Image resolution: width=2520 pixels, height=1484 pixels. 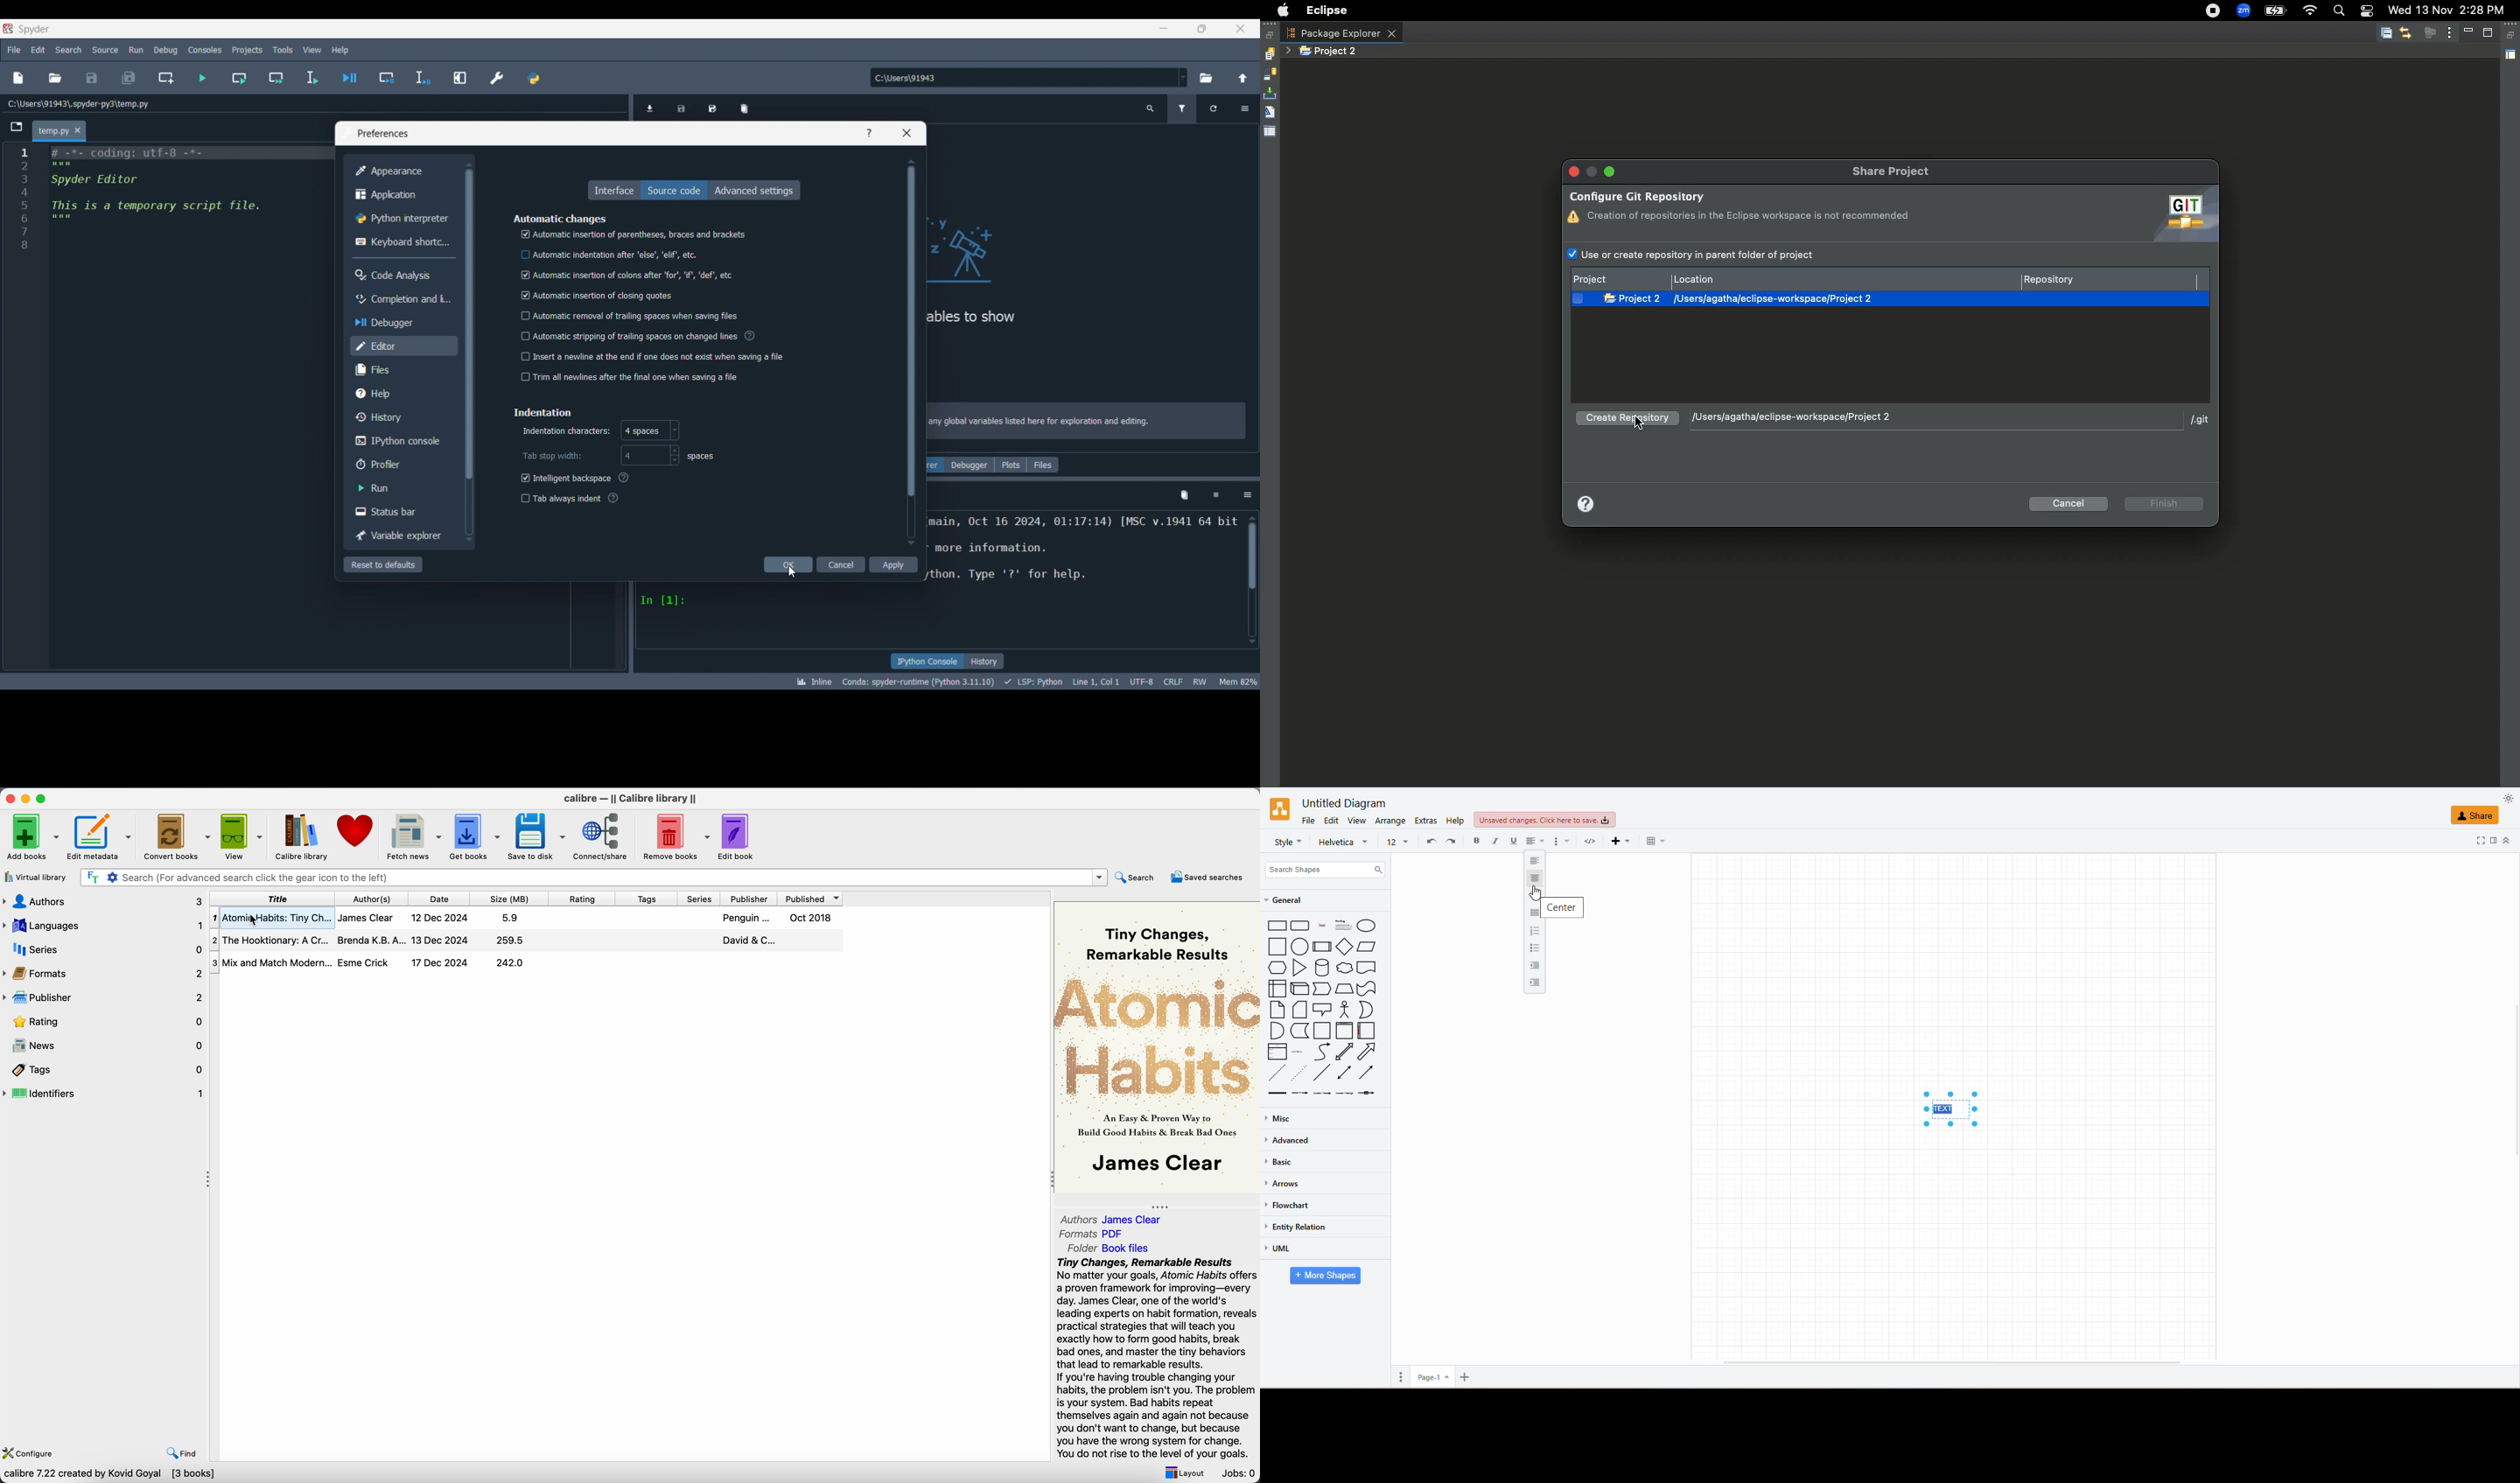 What do you see at coordinates (674, 190) in the screenshot?
I see `Source code` at bounding box center [674, 190].